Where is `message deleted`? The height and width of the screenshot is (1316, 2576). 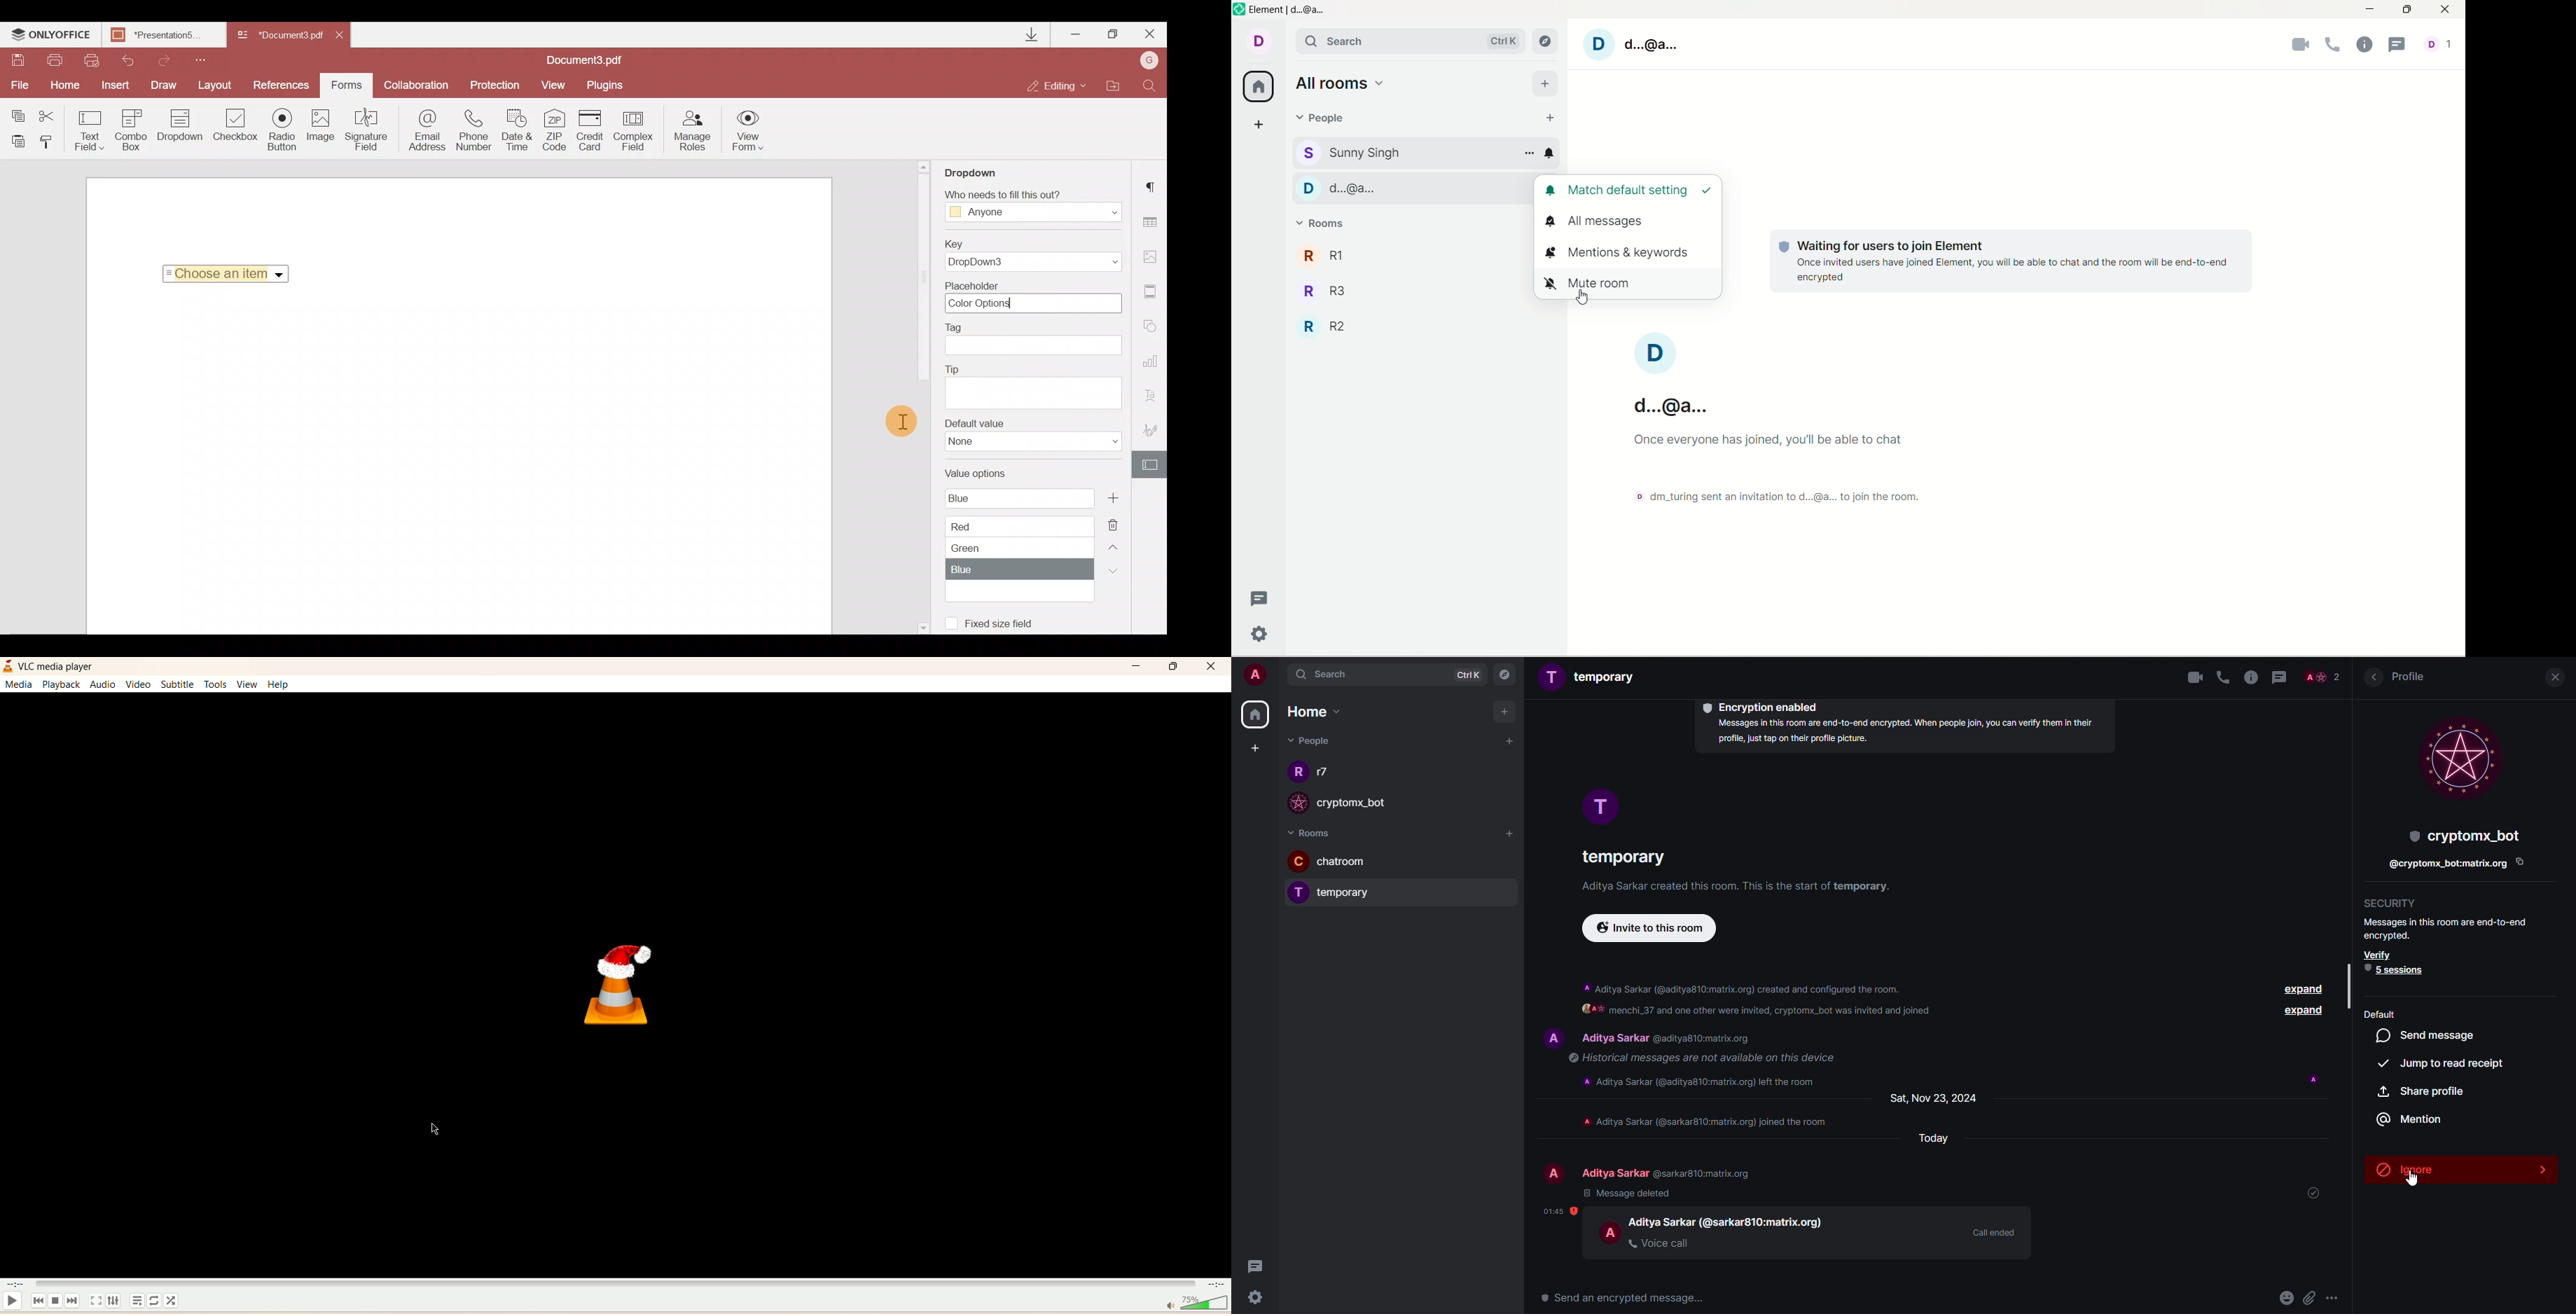
message deleted is located at coordinates (1628, 1193).